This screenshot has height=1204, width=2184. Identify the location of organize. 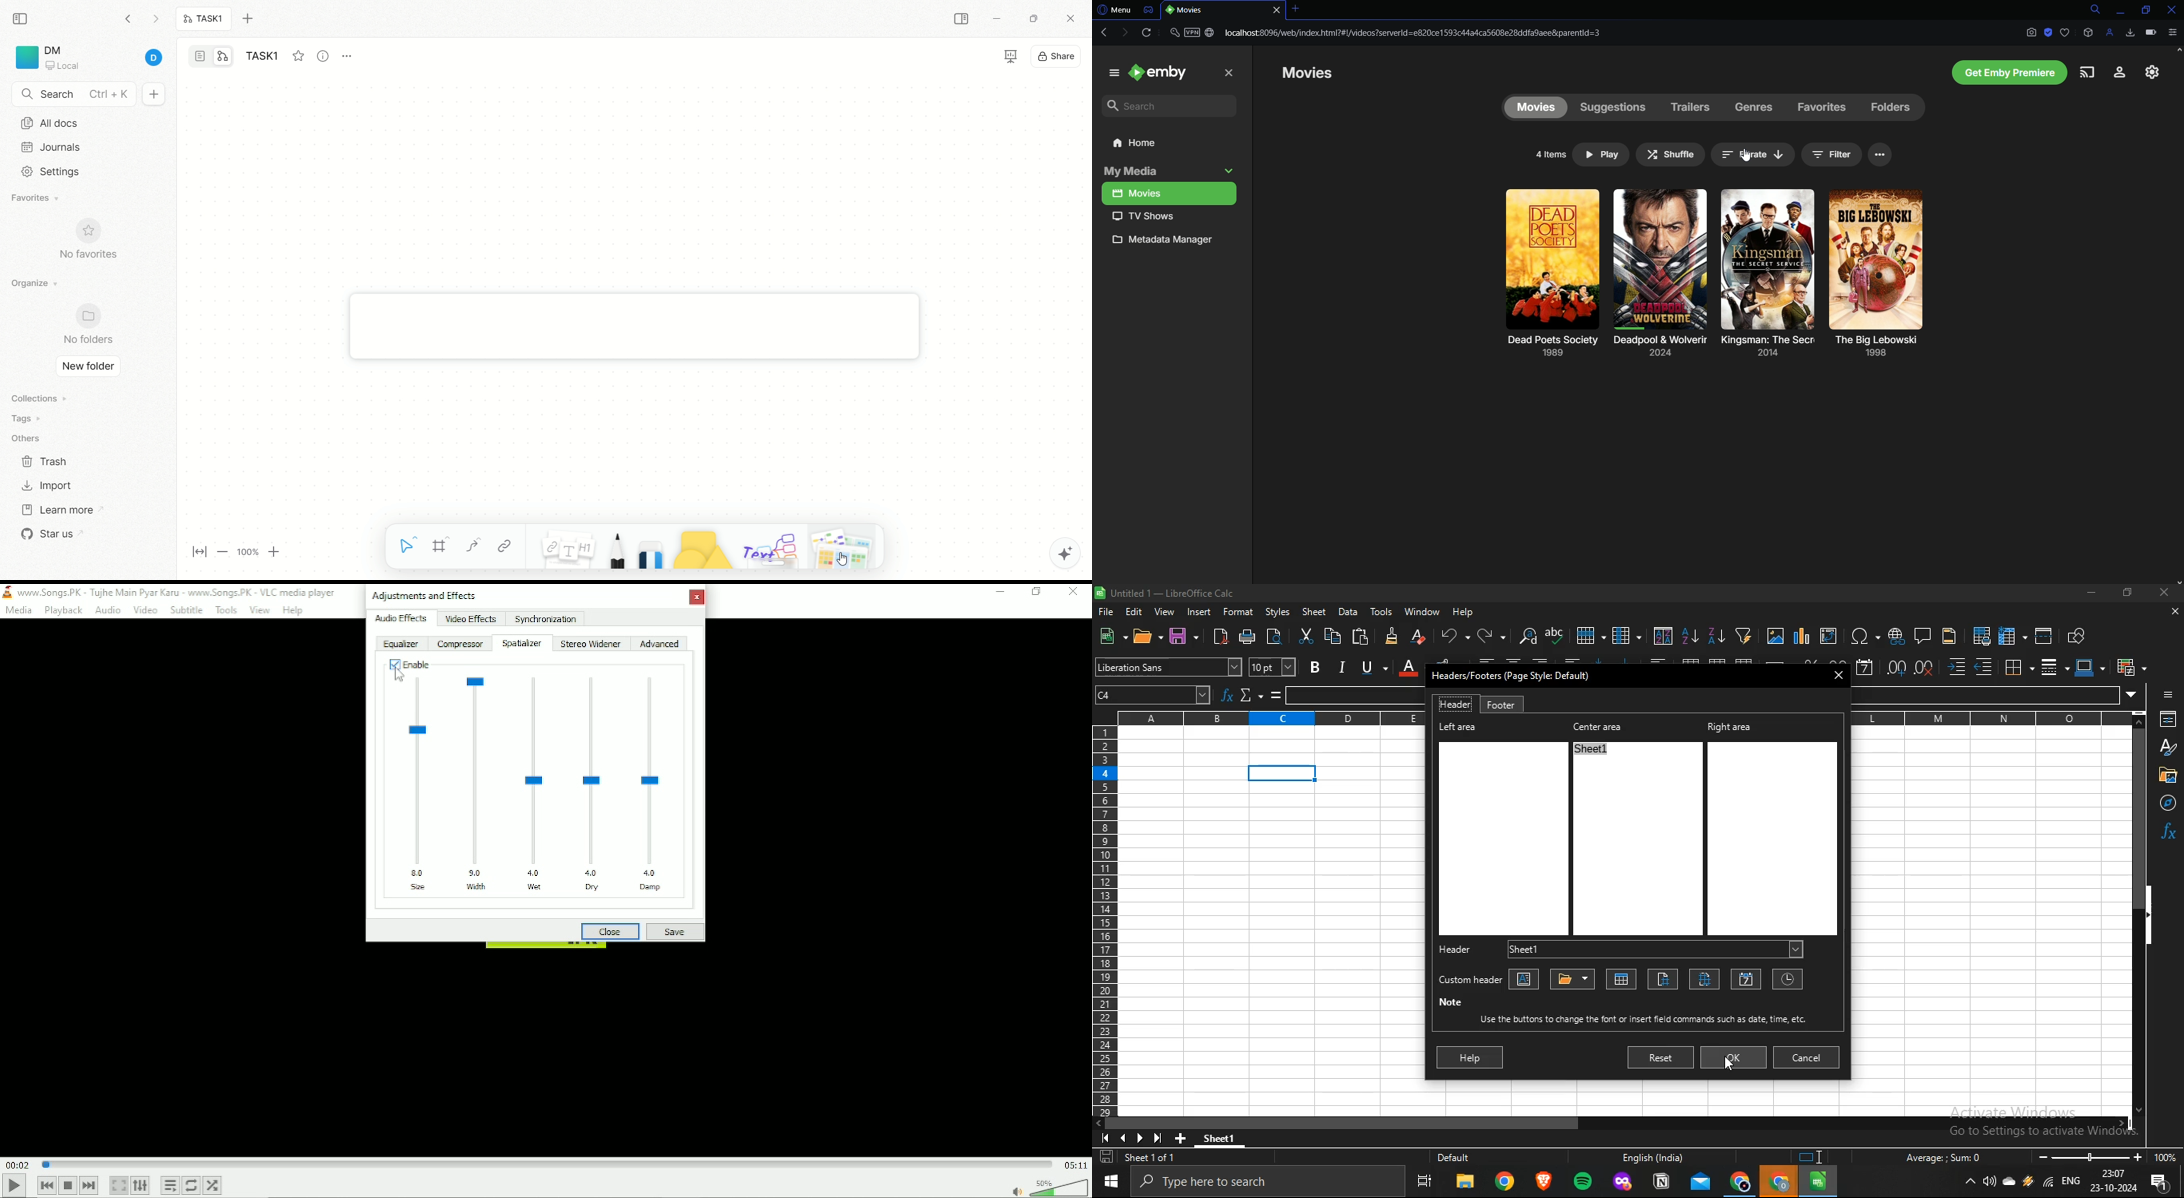
(31, 284).